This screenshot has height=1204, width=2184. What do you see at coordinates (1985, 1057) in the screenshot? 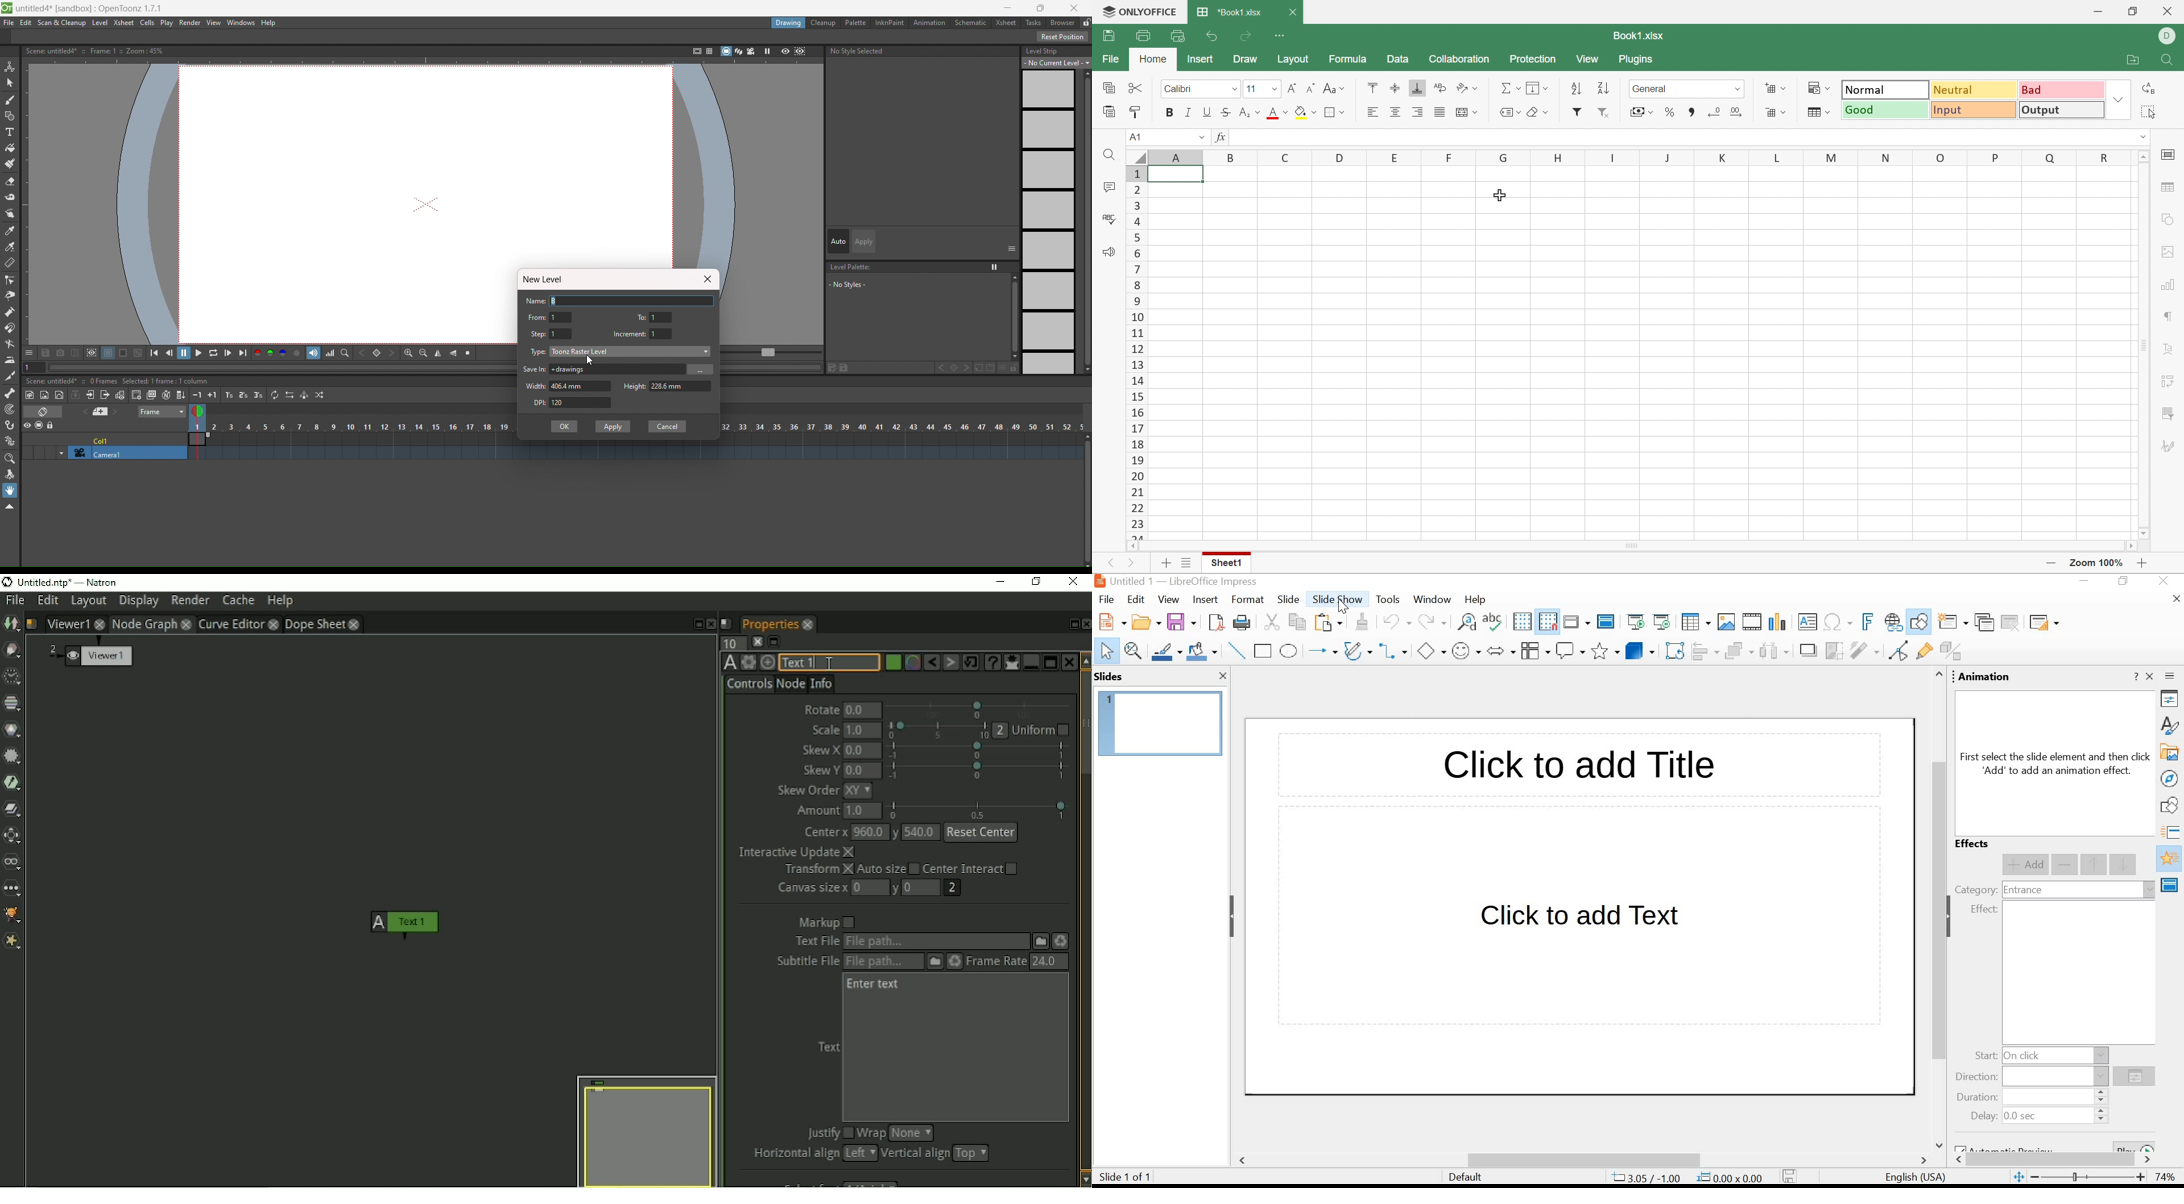
I see `start` at bounding box center [1985, 1057].